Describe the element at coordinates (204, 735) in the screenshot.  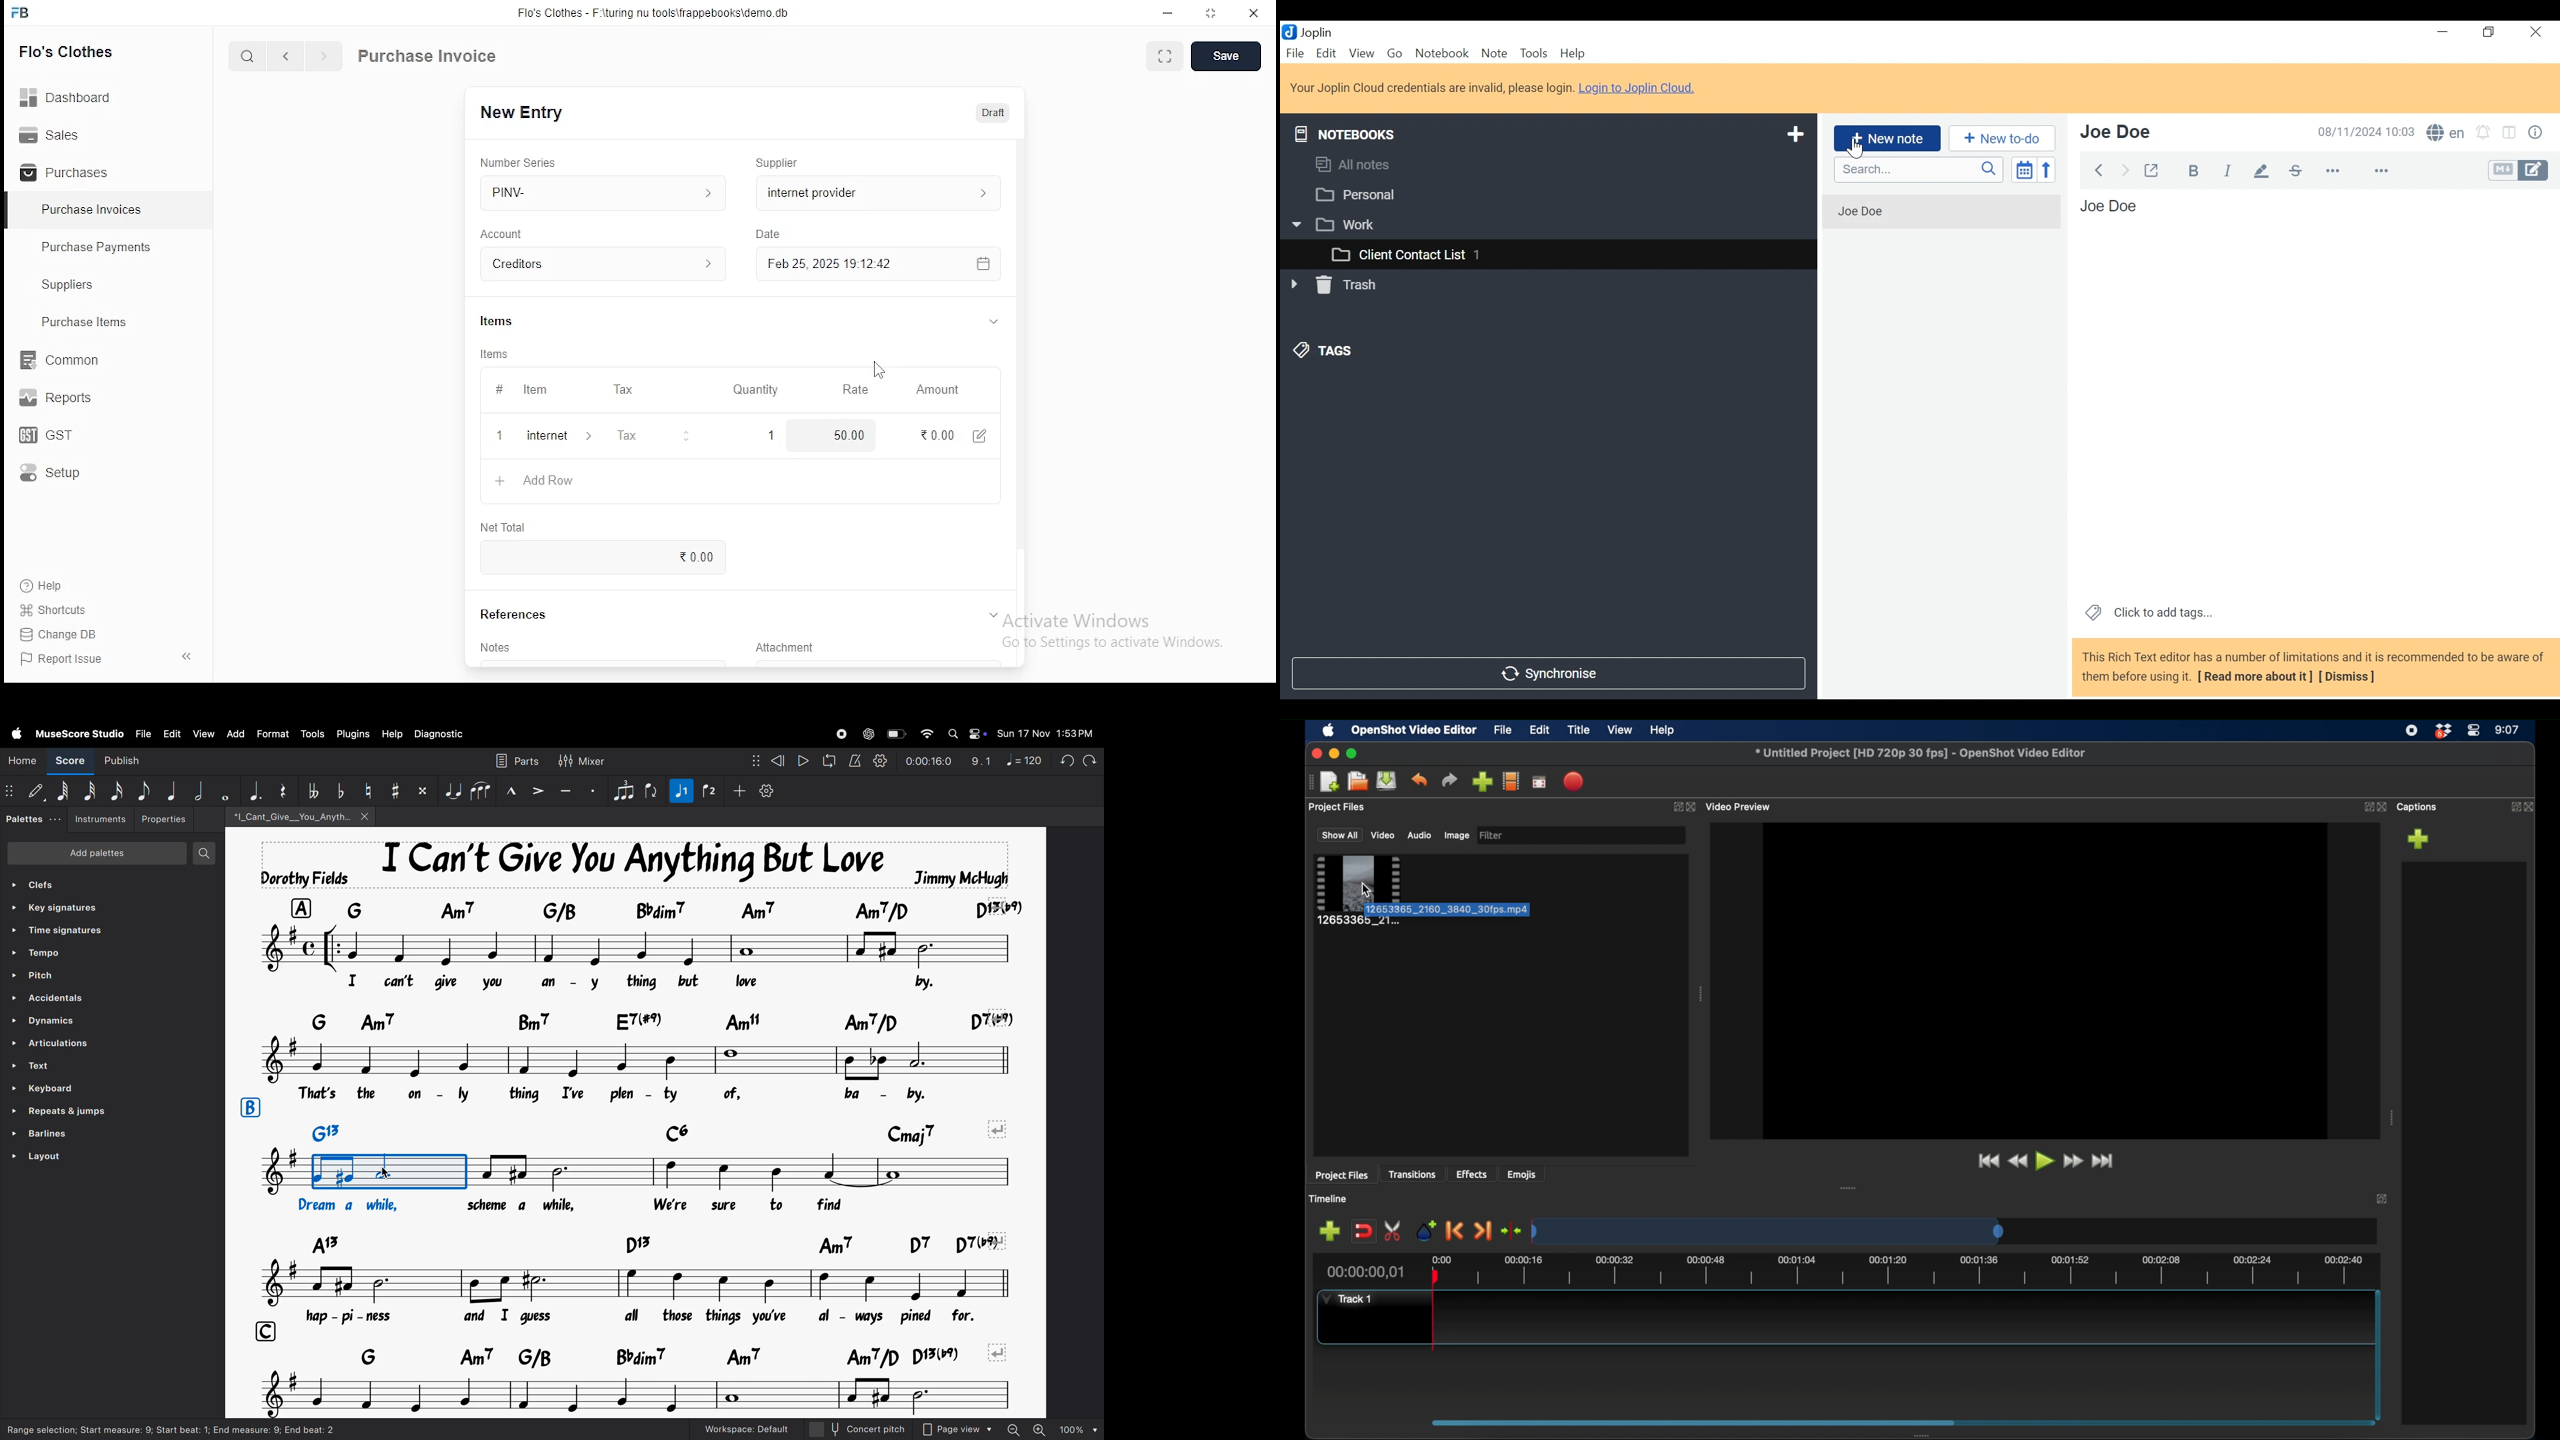
I see `view` at that location.